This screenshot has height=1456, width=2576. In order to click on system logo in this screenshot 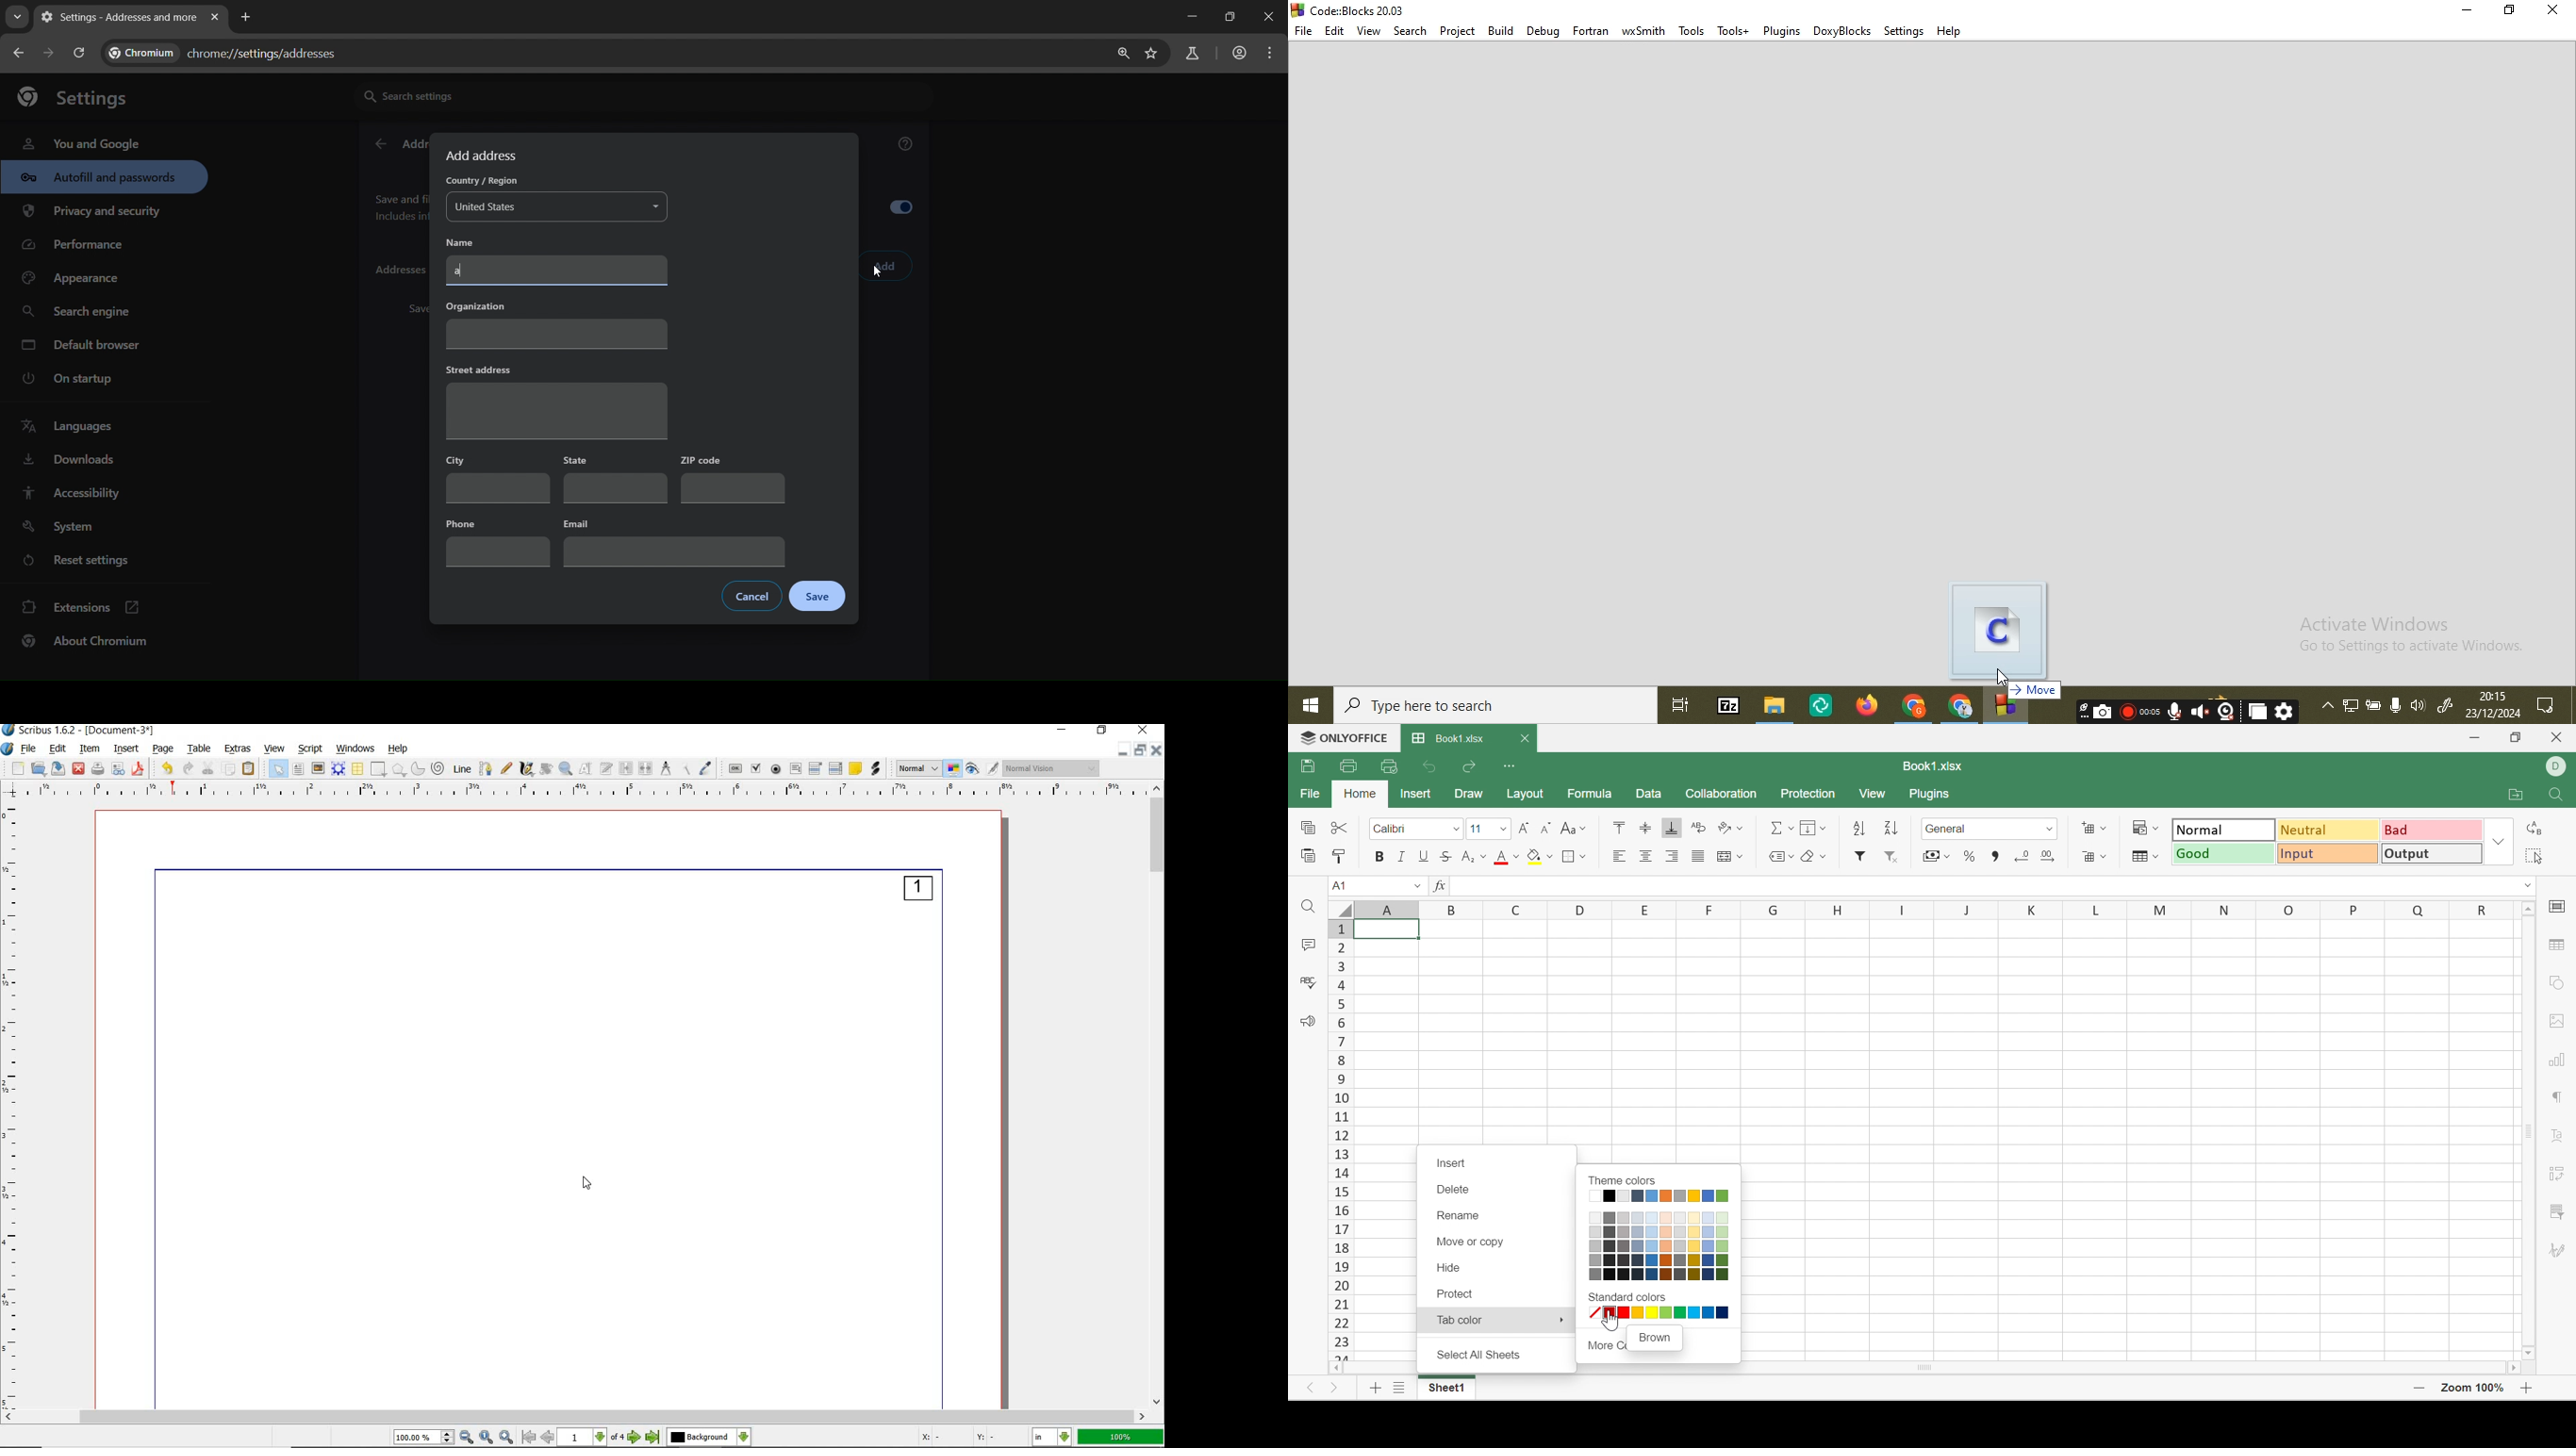, I will do `click(8, 750)`.